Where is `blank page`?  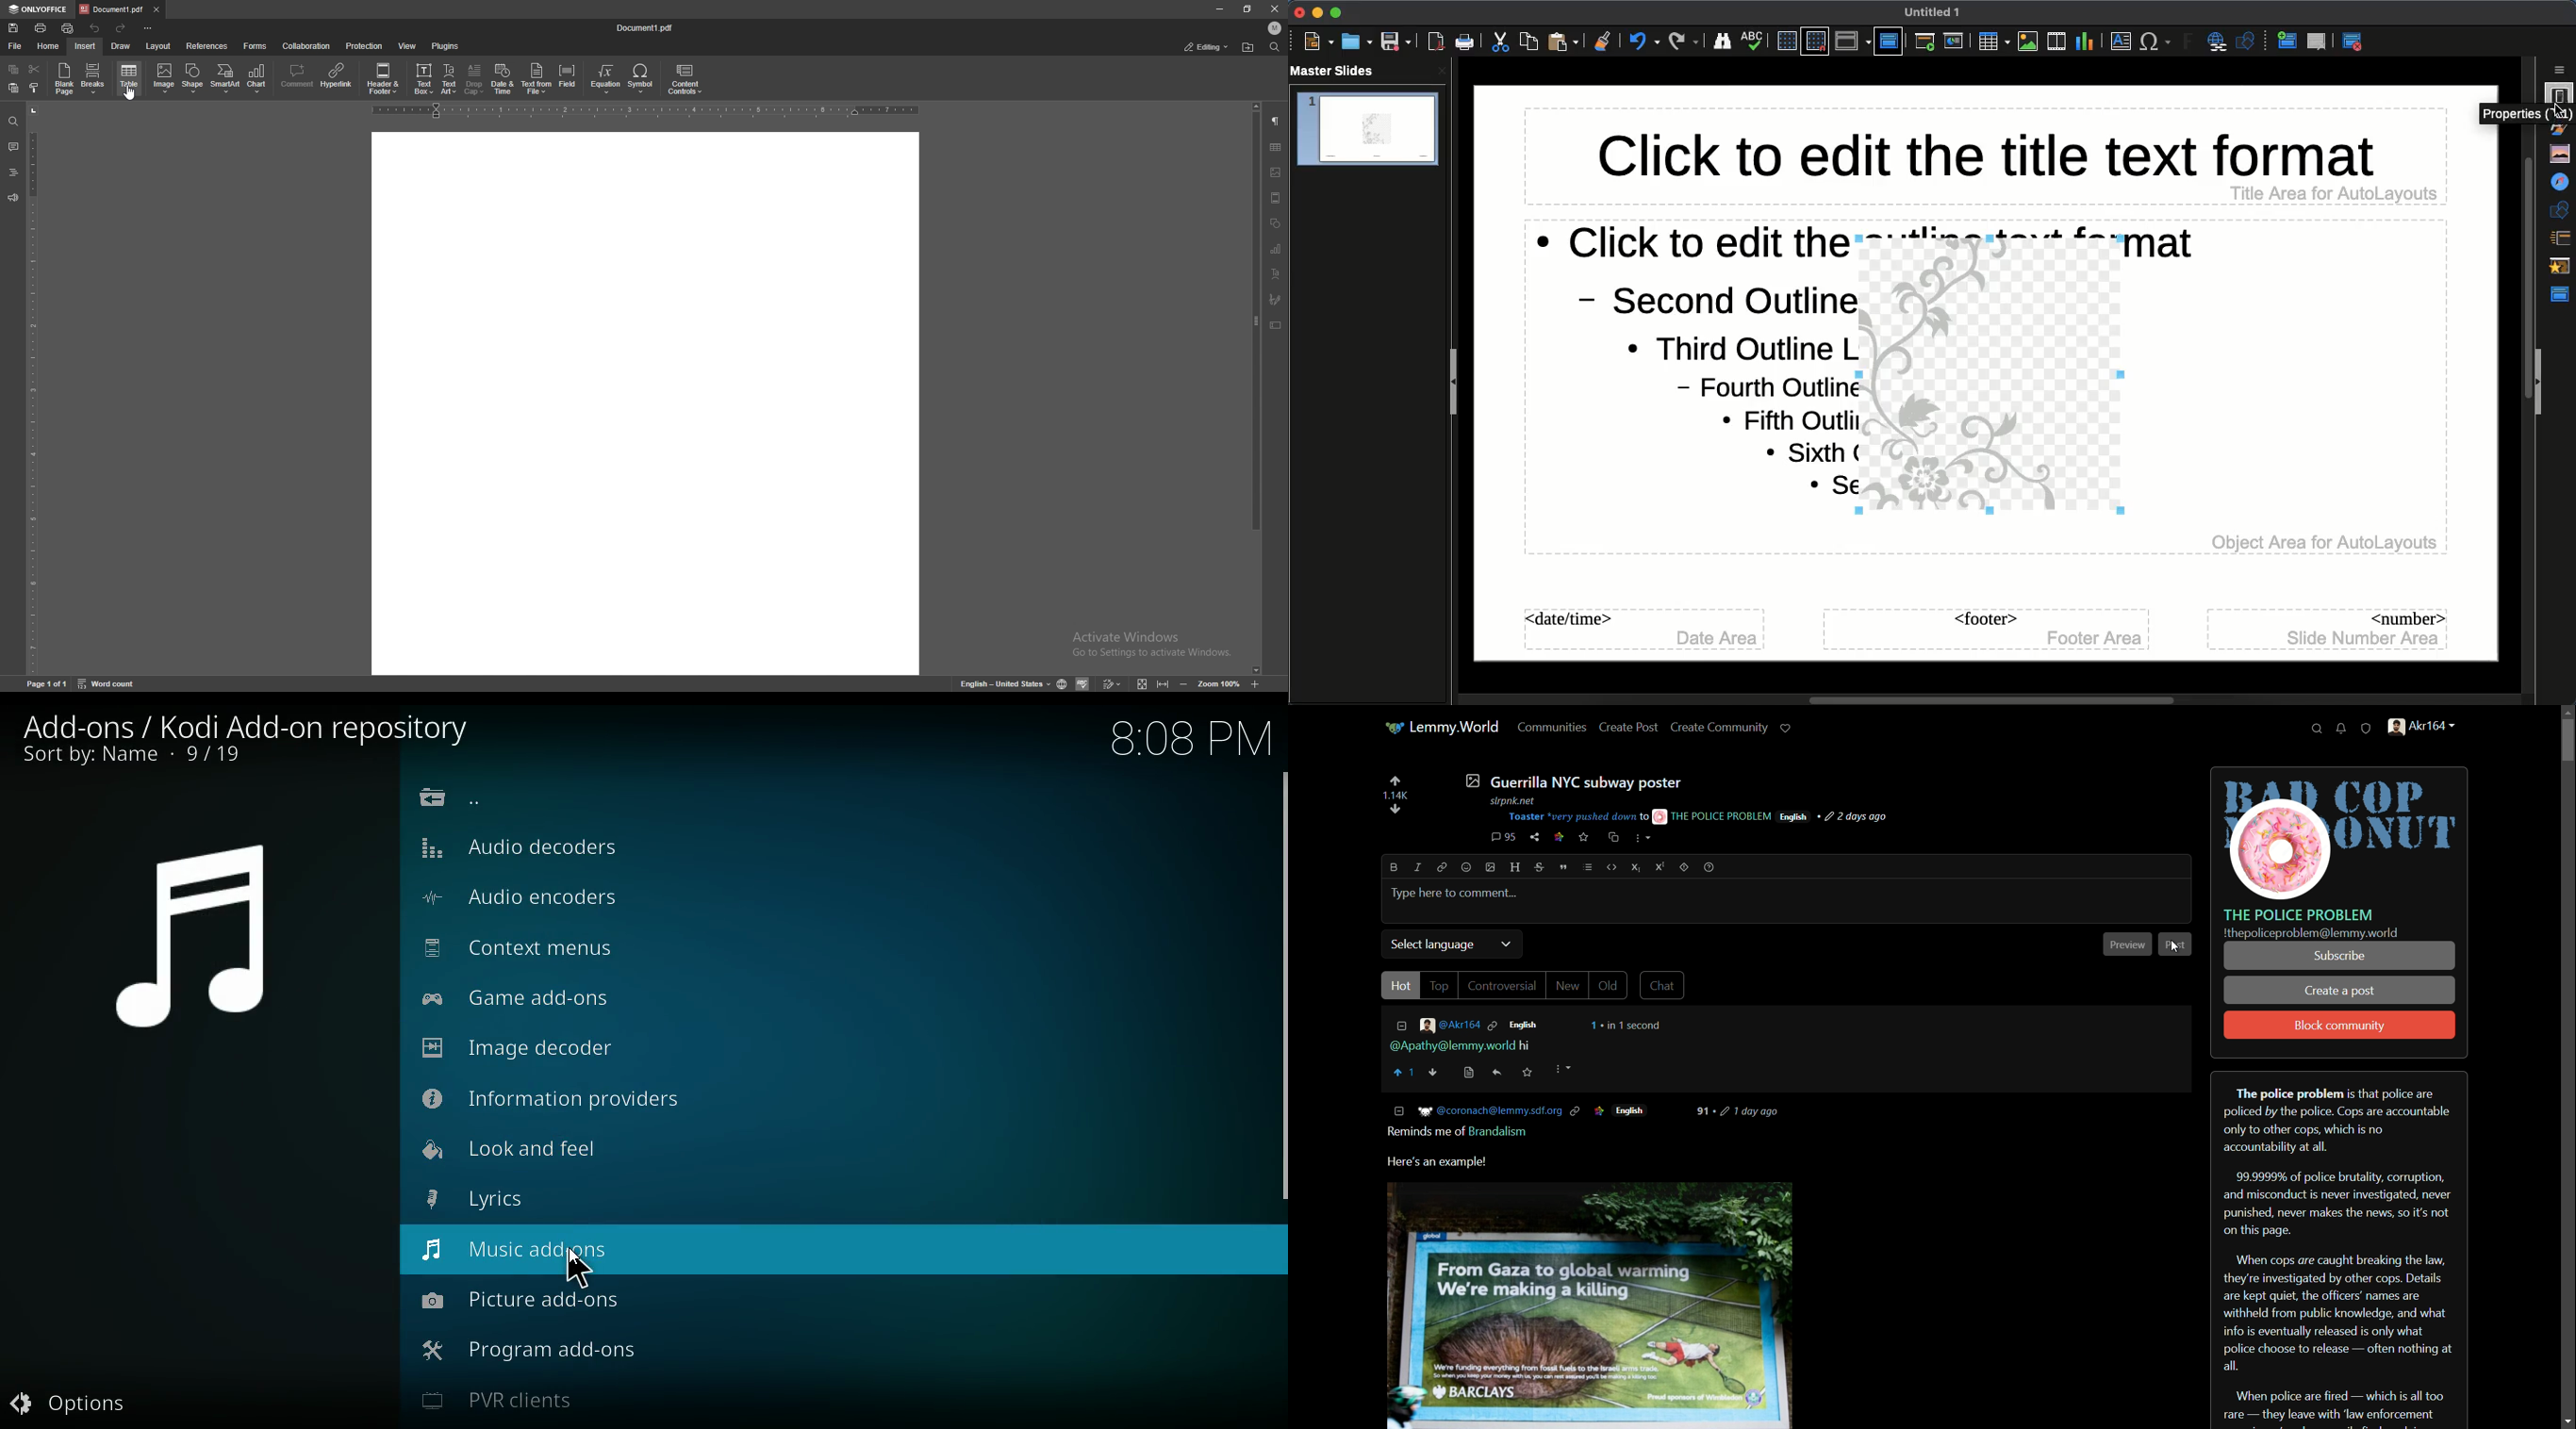 blank page is located at coordinates (64, 80).